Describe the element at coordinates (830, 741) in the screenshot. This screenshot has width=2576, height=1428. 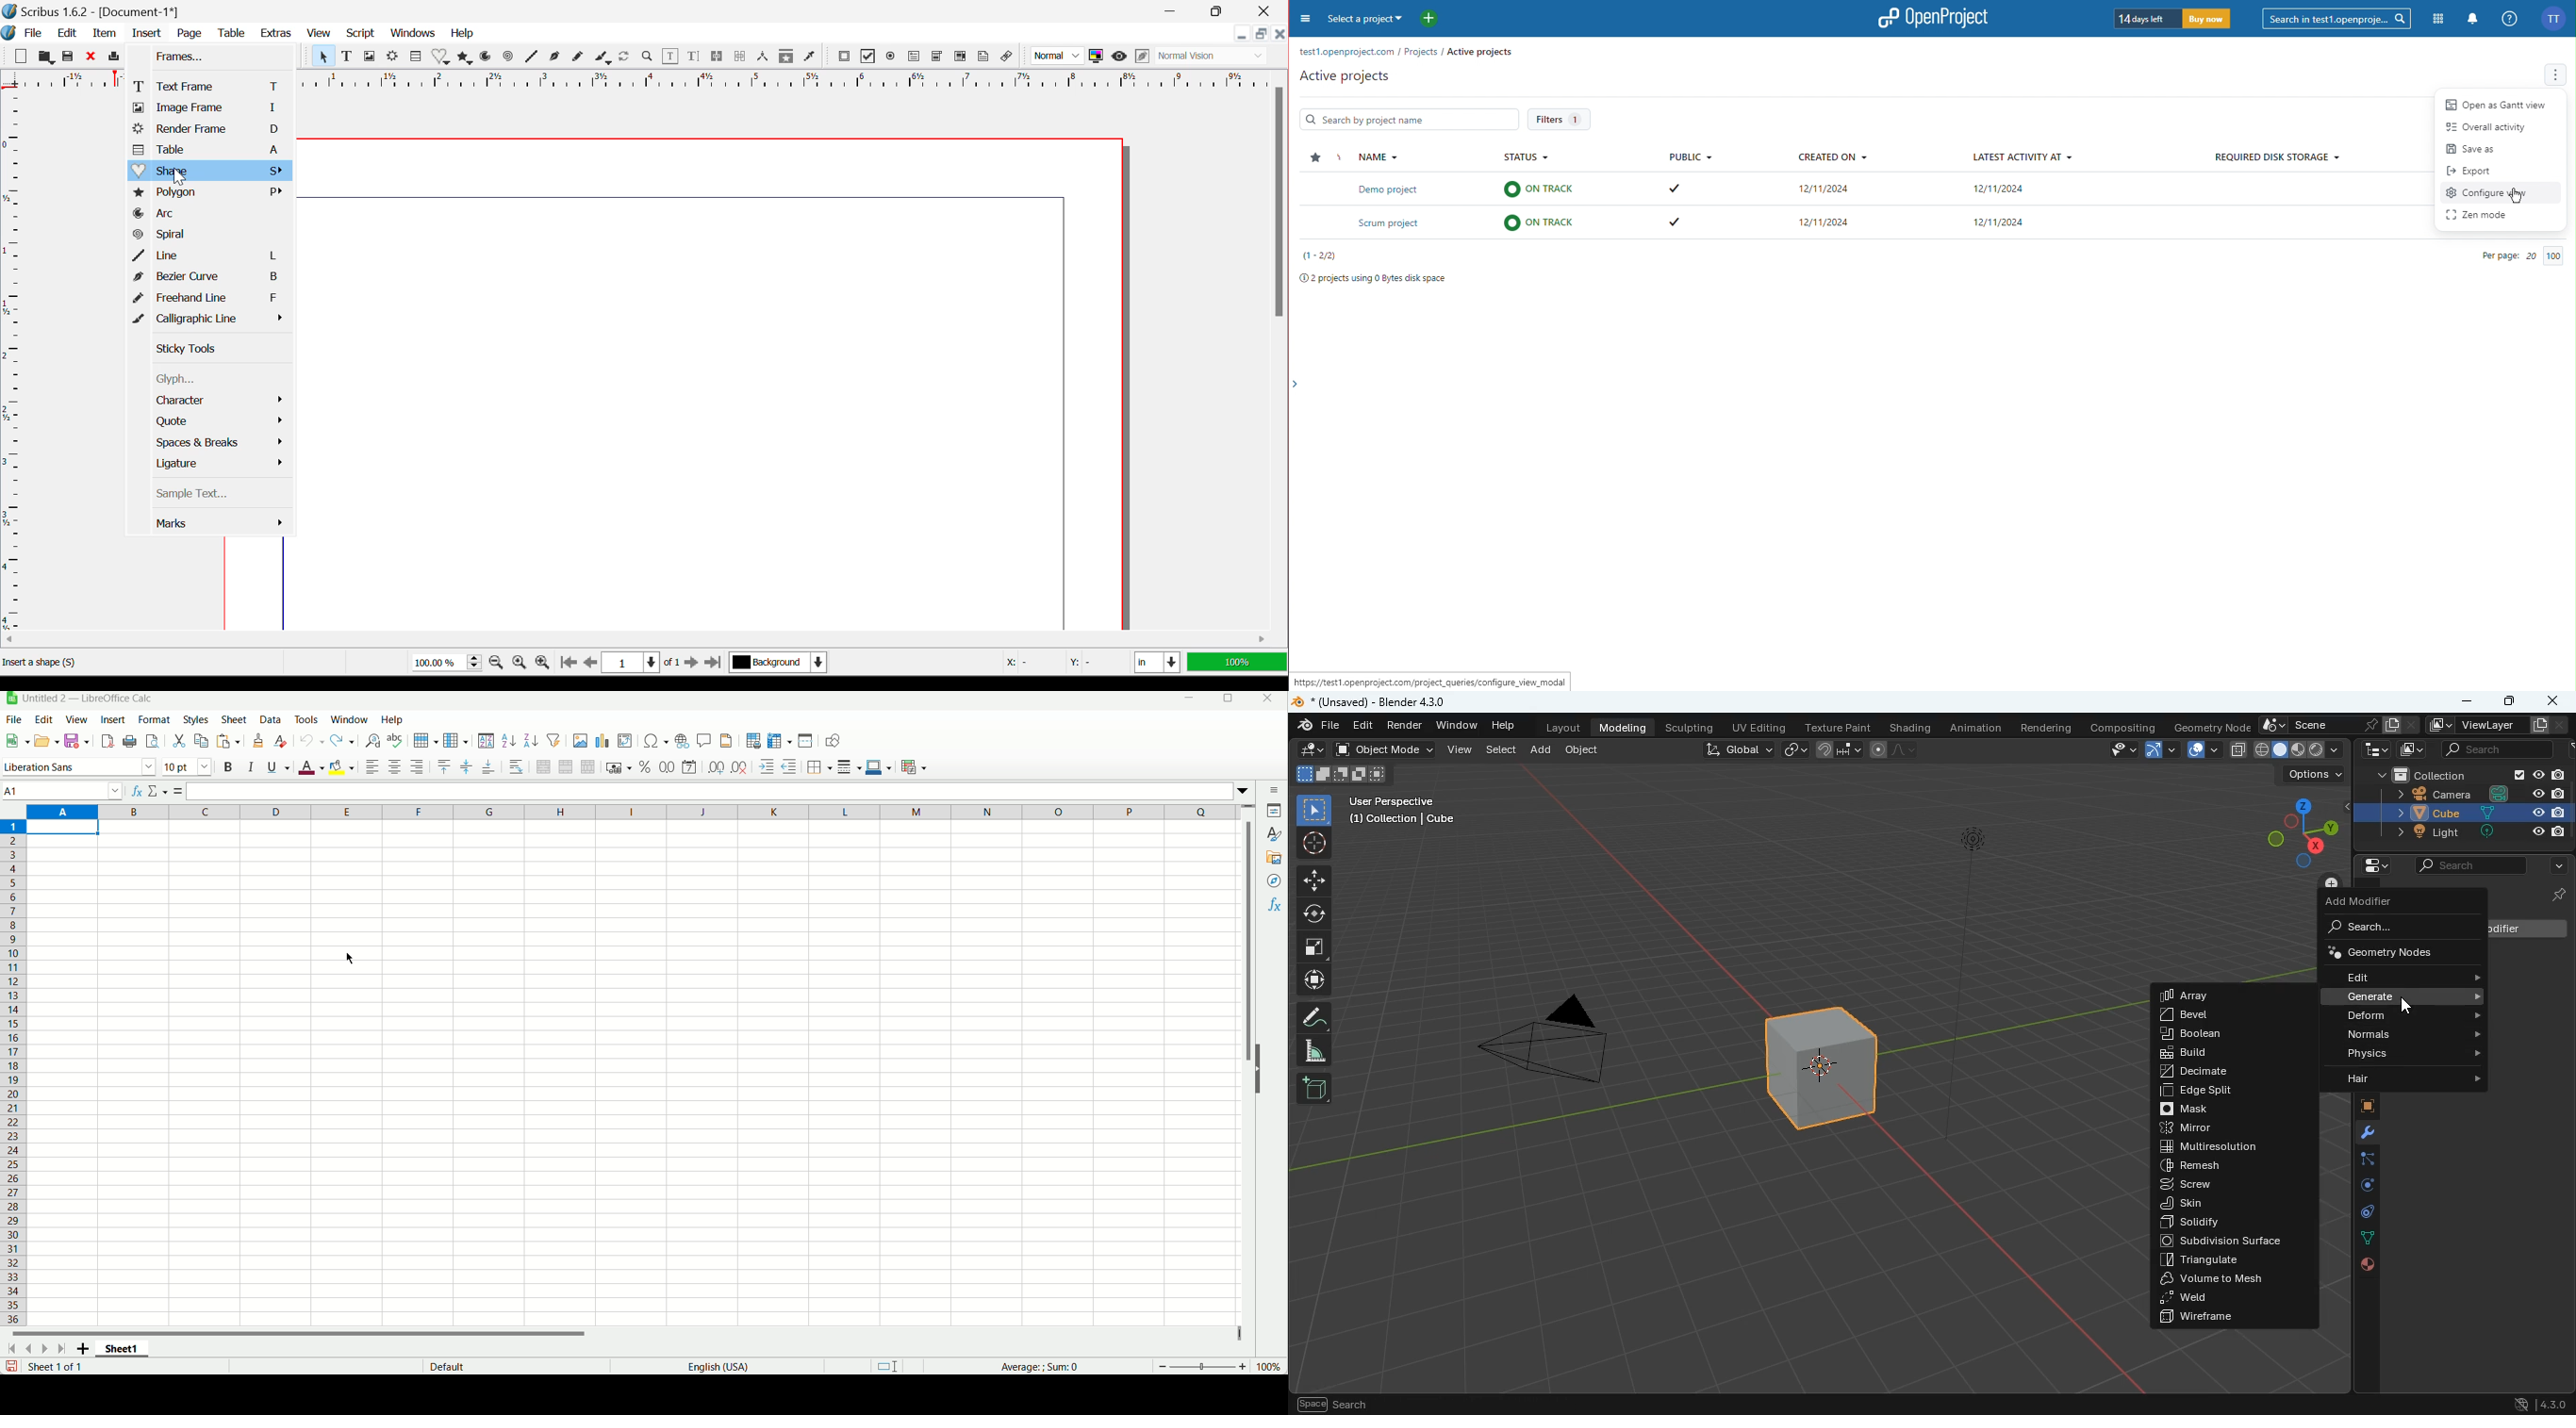
I see `Show draw functions` at that location.